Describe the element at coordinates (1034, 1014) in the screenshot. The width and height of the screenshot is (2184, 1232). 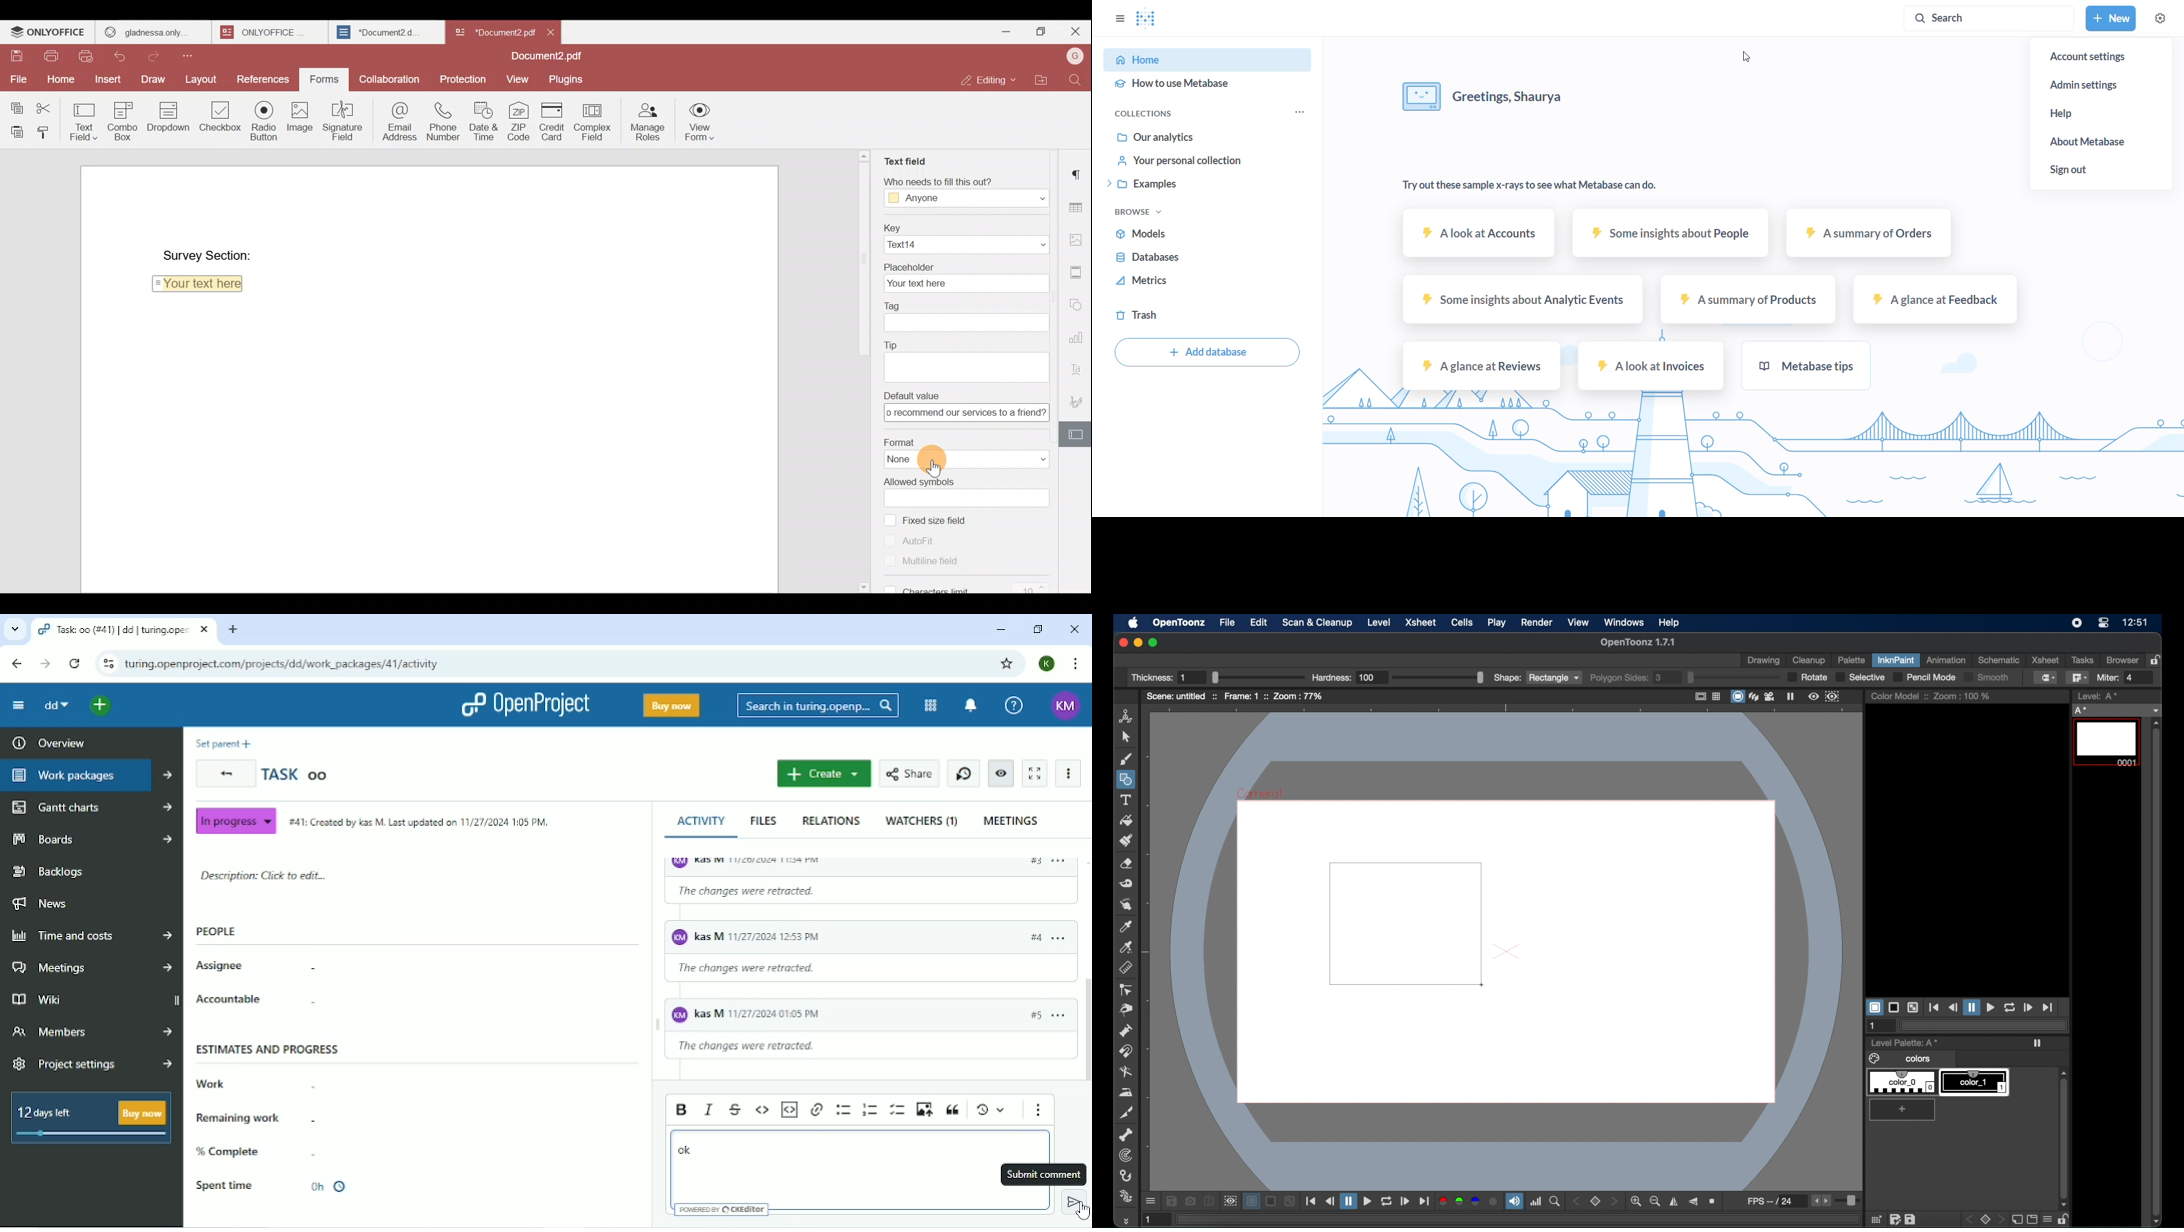
I see `#4` at that location.